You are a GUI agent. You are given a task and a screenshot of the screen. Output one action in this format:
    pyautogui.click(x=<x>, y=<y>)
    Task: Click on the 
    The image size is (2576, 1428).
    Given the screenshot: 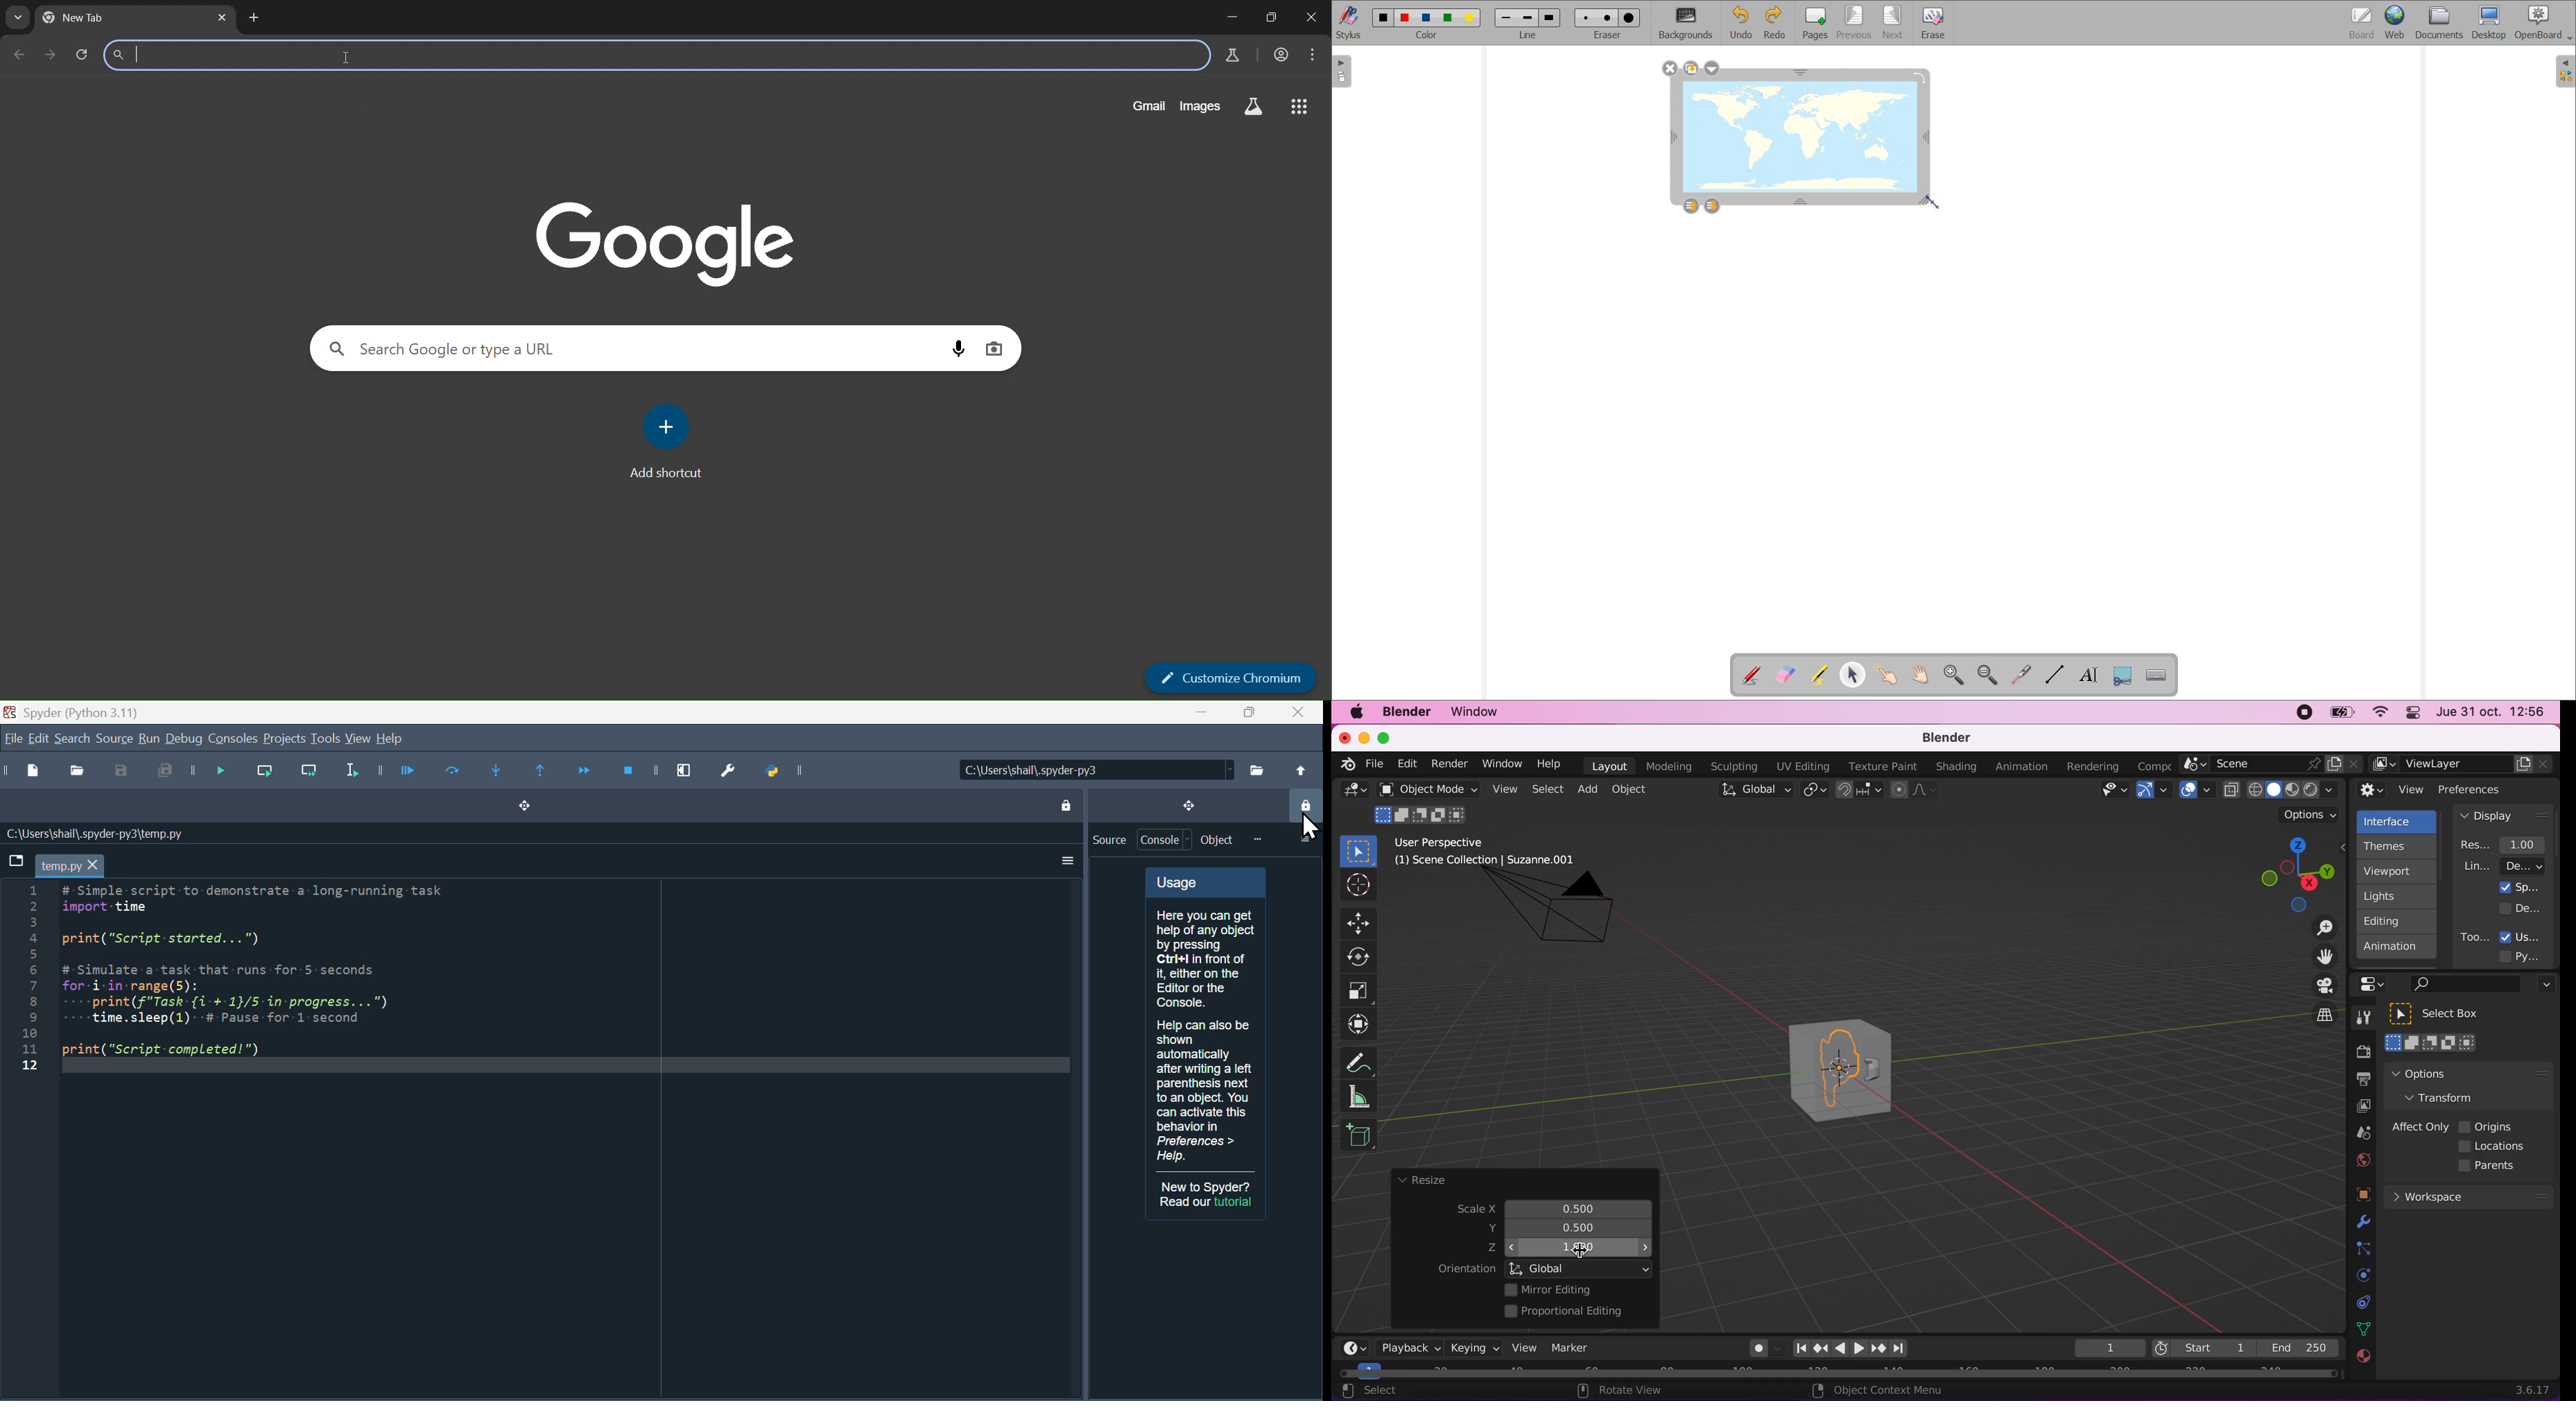 What is the action you would take?
    pyautogui.click(x=1357, y=885)
    